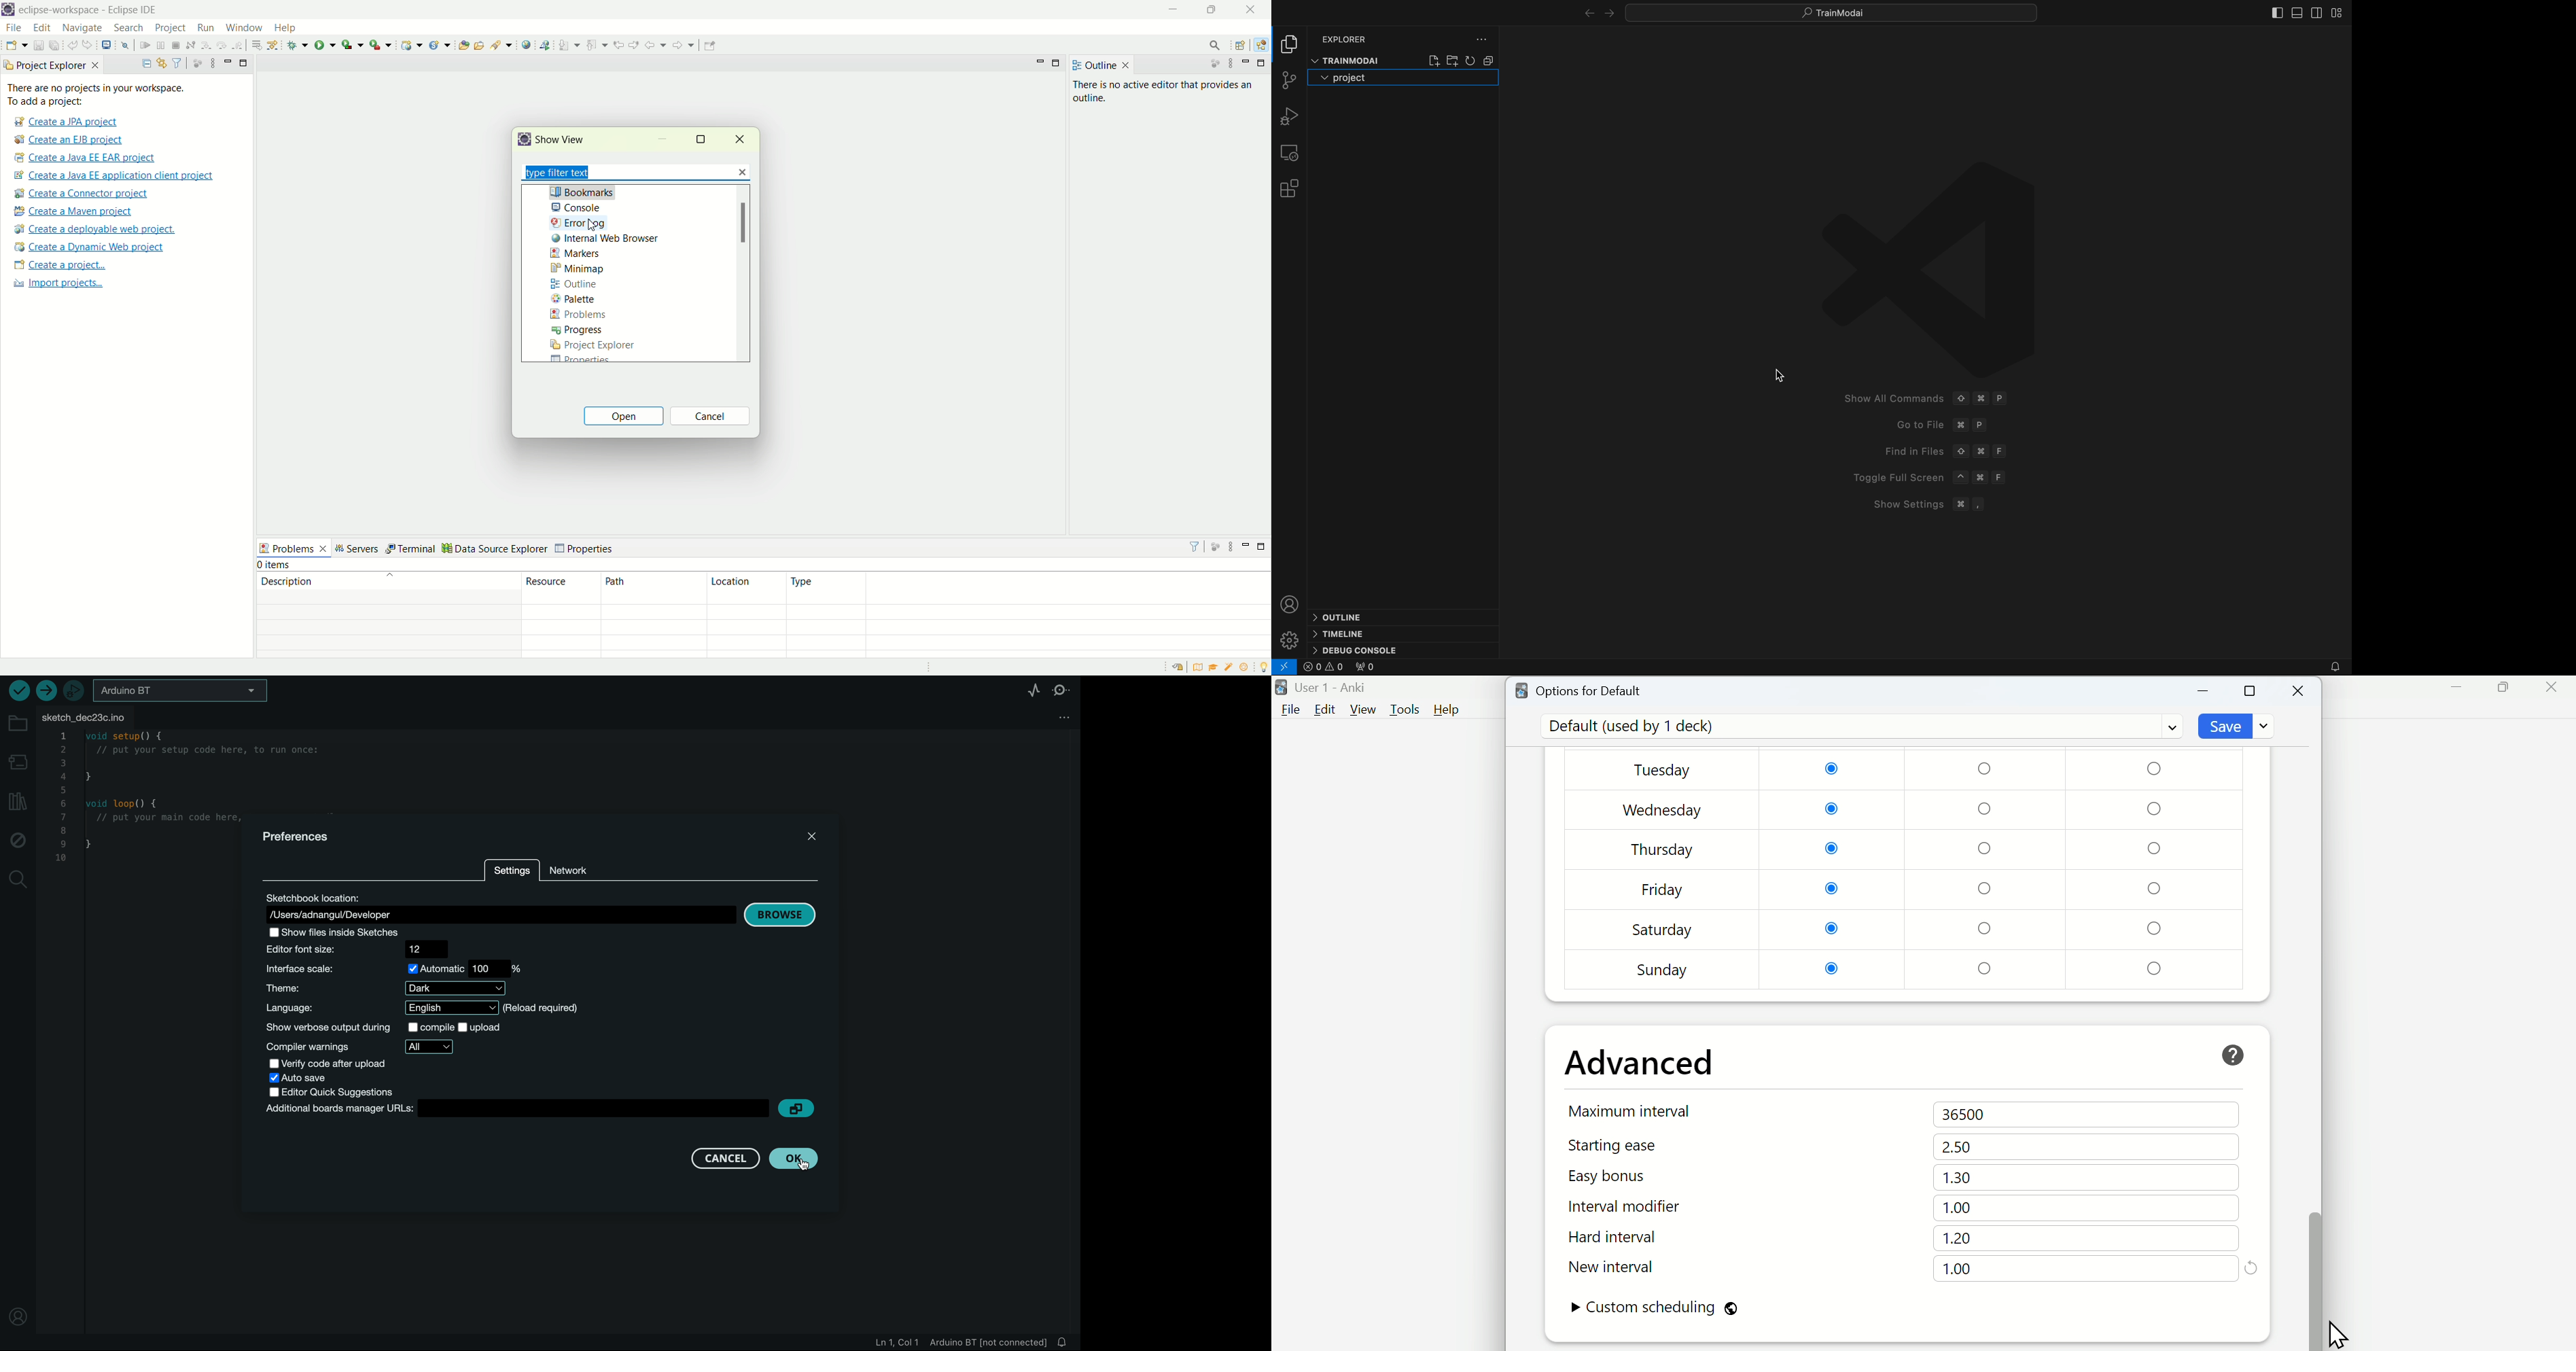 Image resolution: width=2576 pixels, height=1372 pixels. Describe the element at coordinates (777, 1107) in the screenshot. I see `copy` at that location.